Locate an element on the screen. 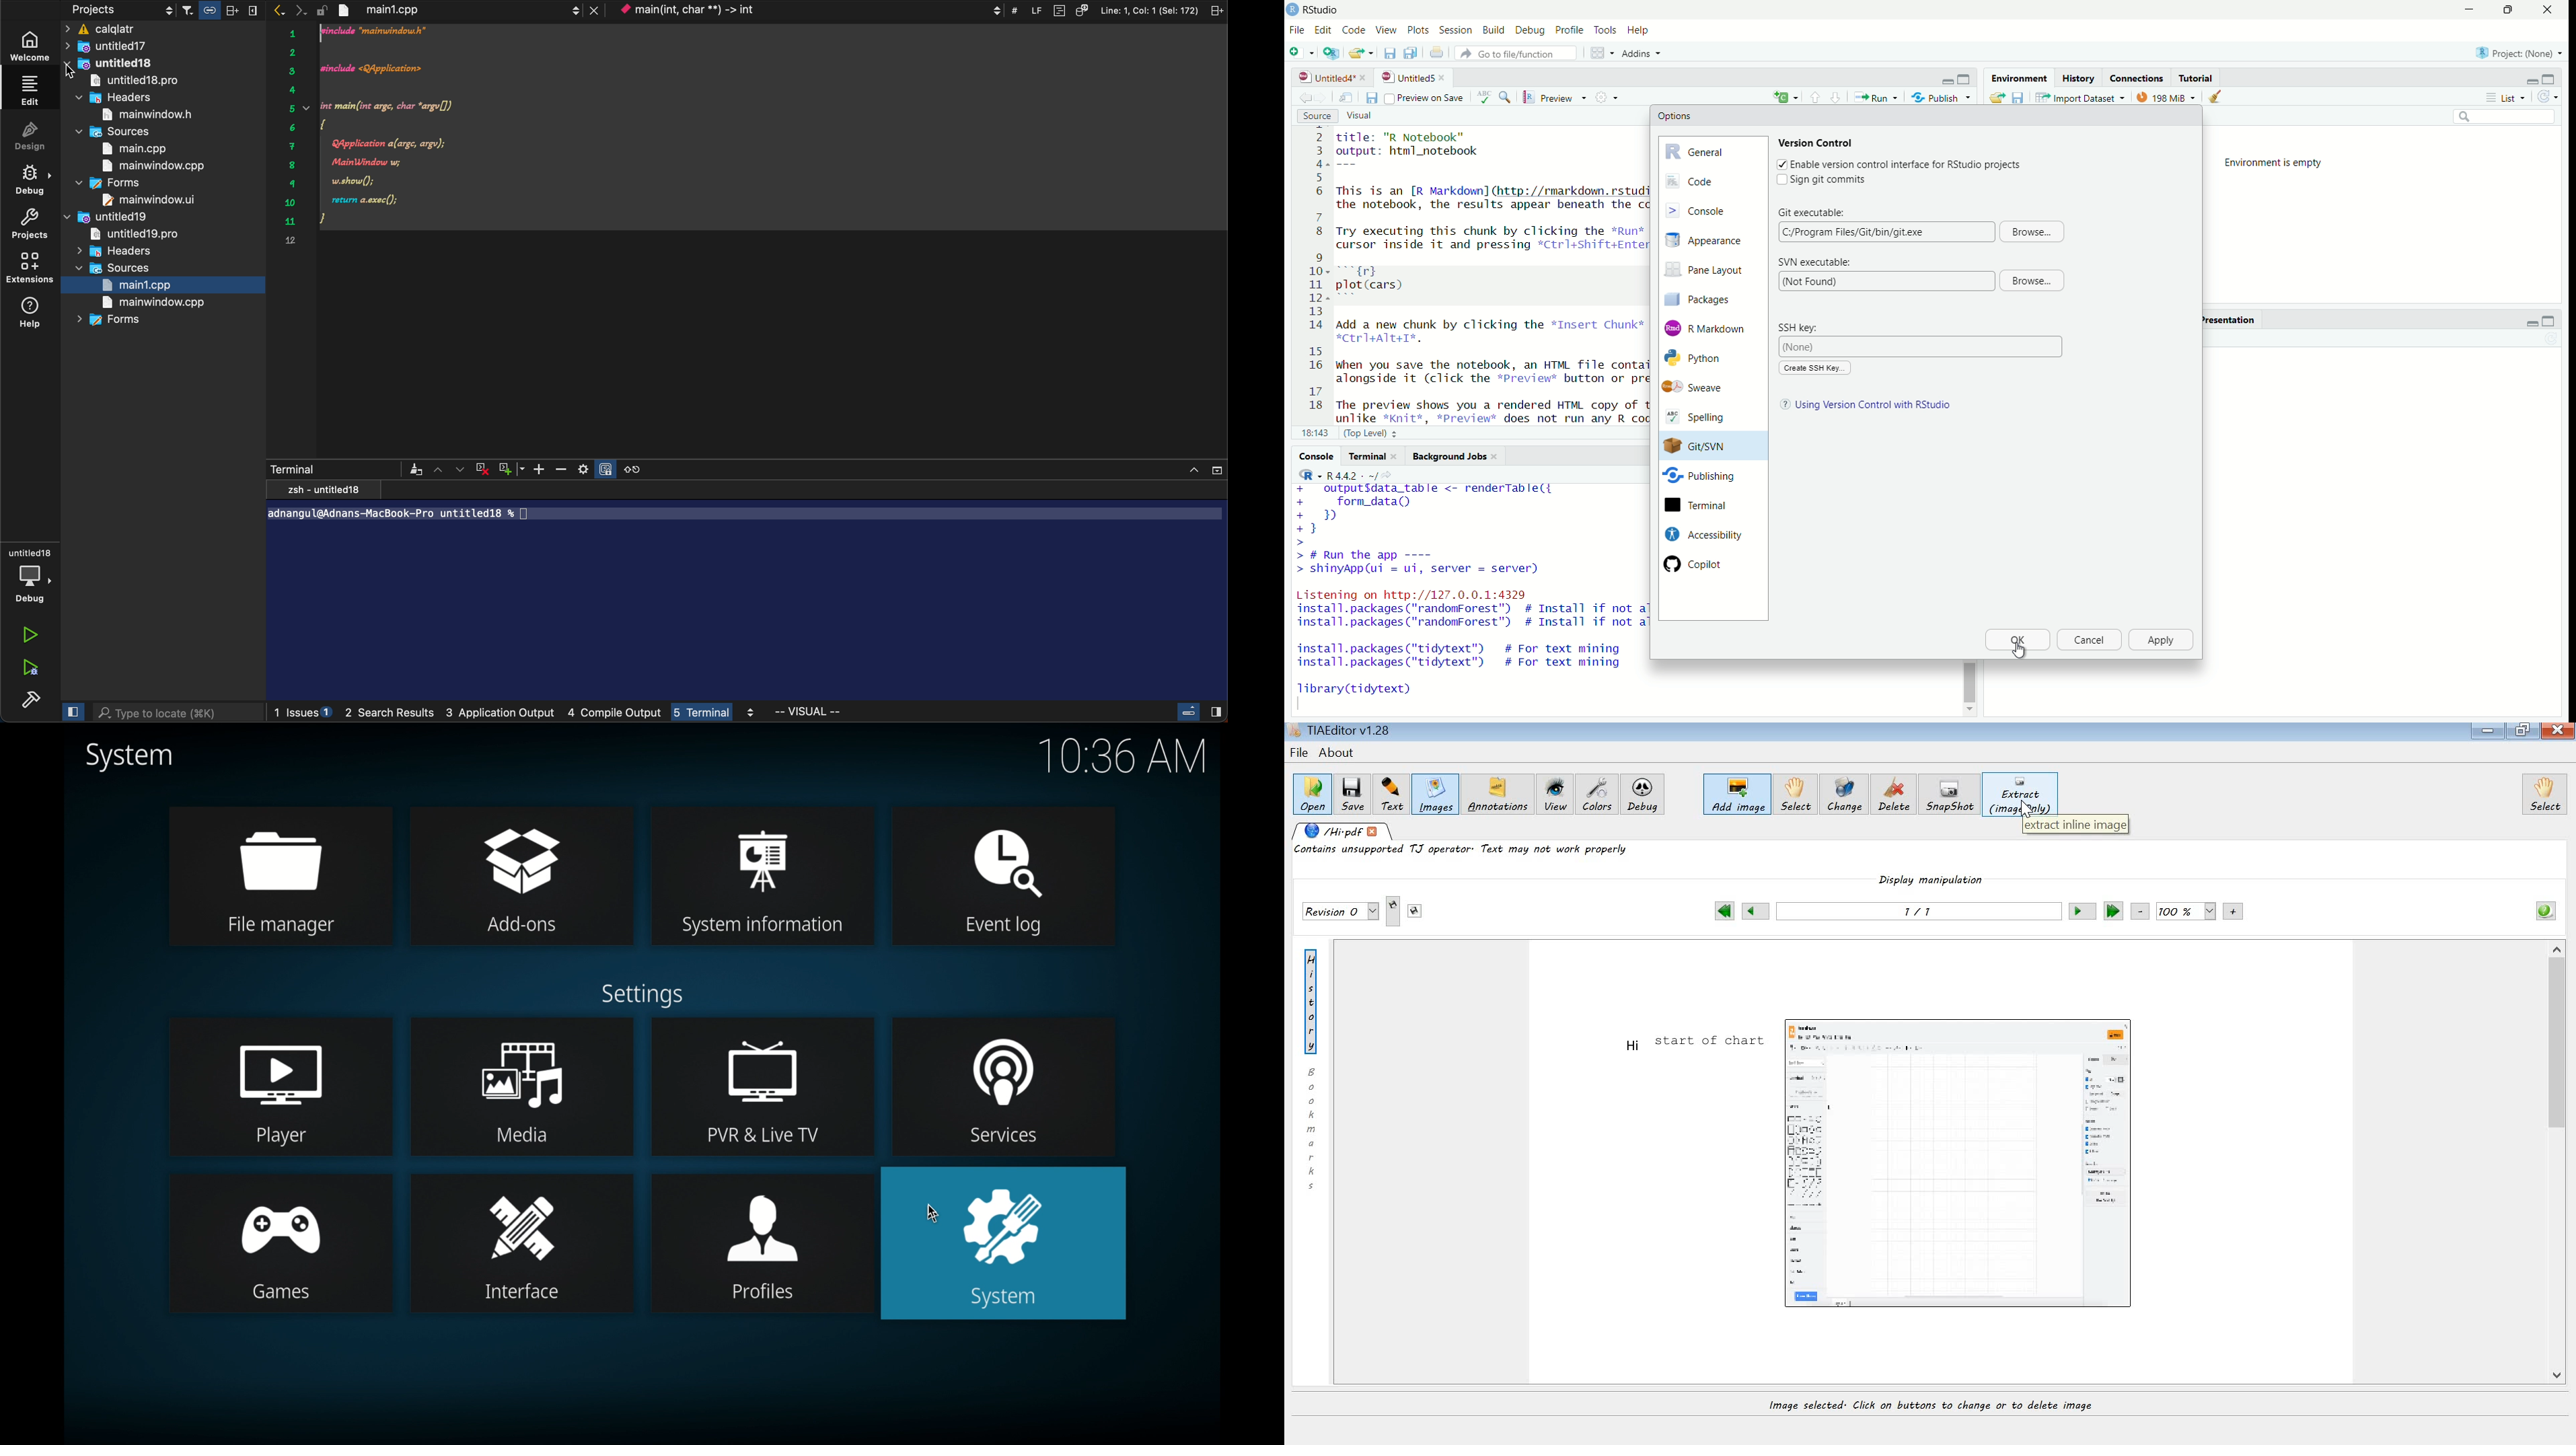 Image resolution: width=2576 pixels, height=1456 pixels. Import Dataset  is located at coordinates (2081, 97).